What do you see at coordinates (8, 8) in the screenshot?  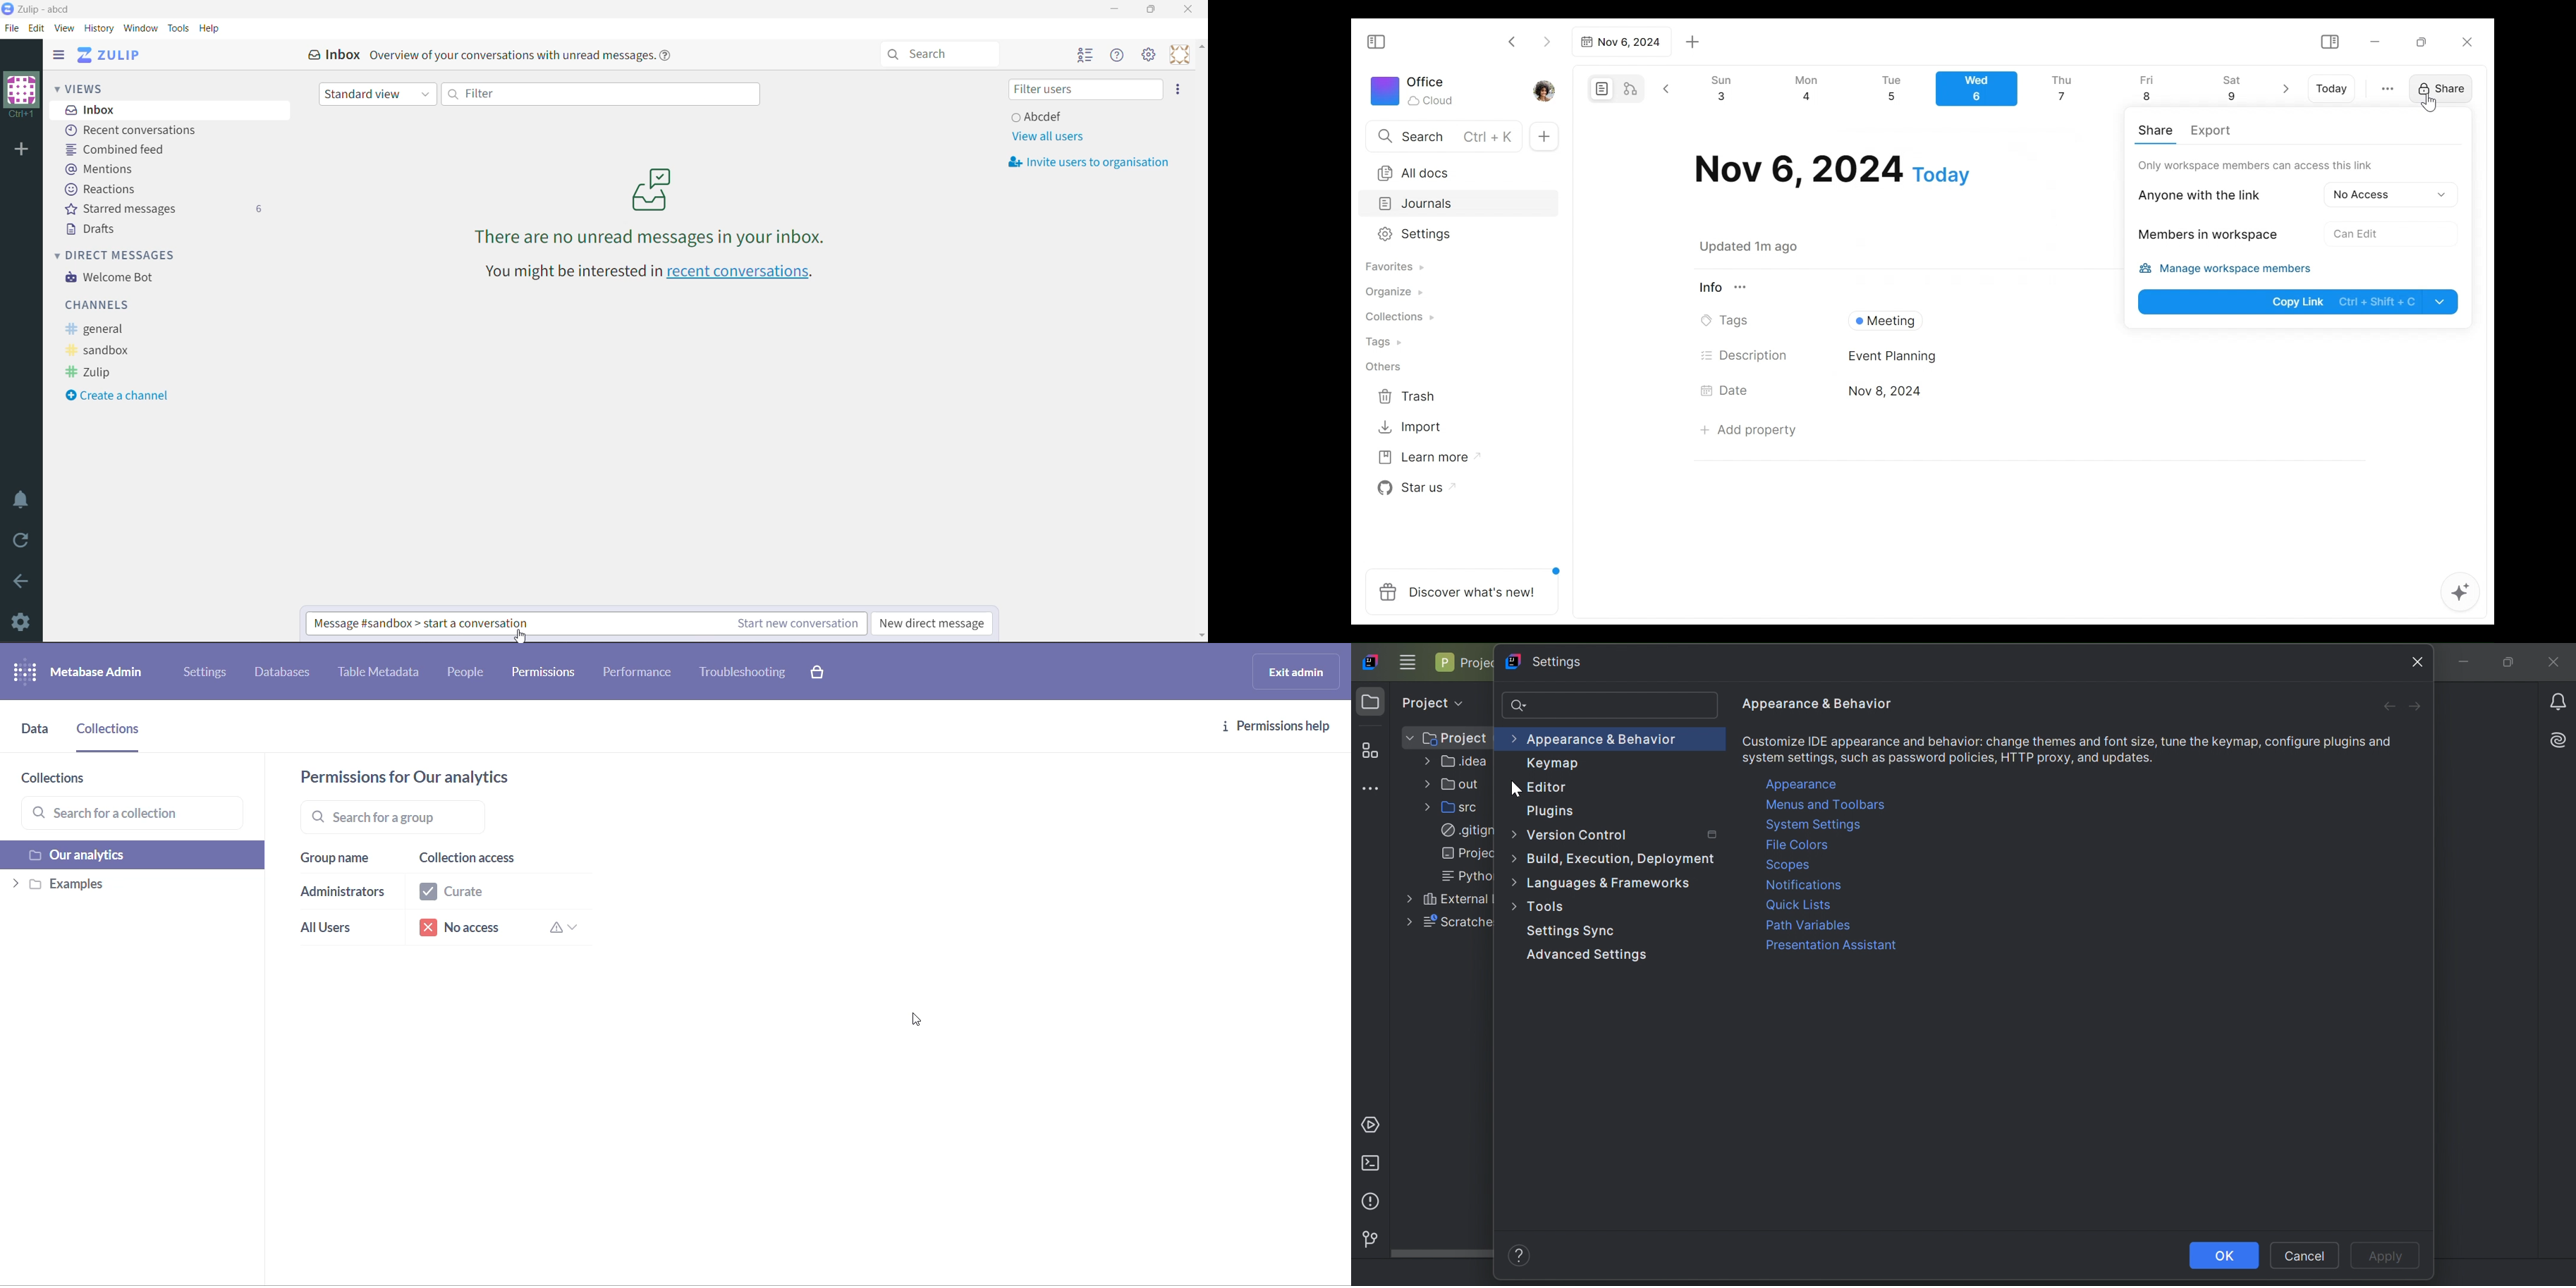 I see `Application Logo` at bounding box center [8, 8].